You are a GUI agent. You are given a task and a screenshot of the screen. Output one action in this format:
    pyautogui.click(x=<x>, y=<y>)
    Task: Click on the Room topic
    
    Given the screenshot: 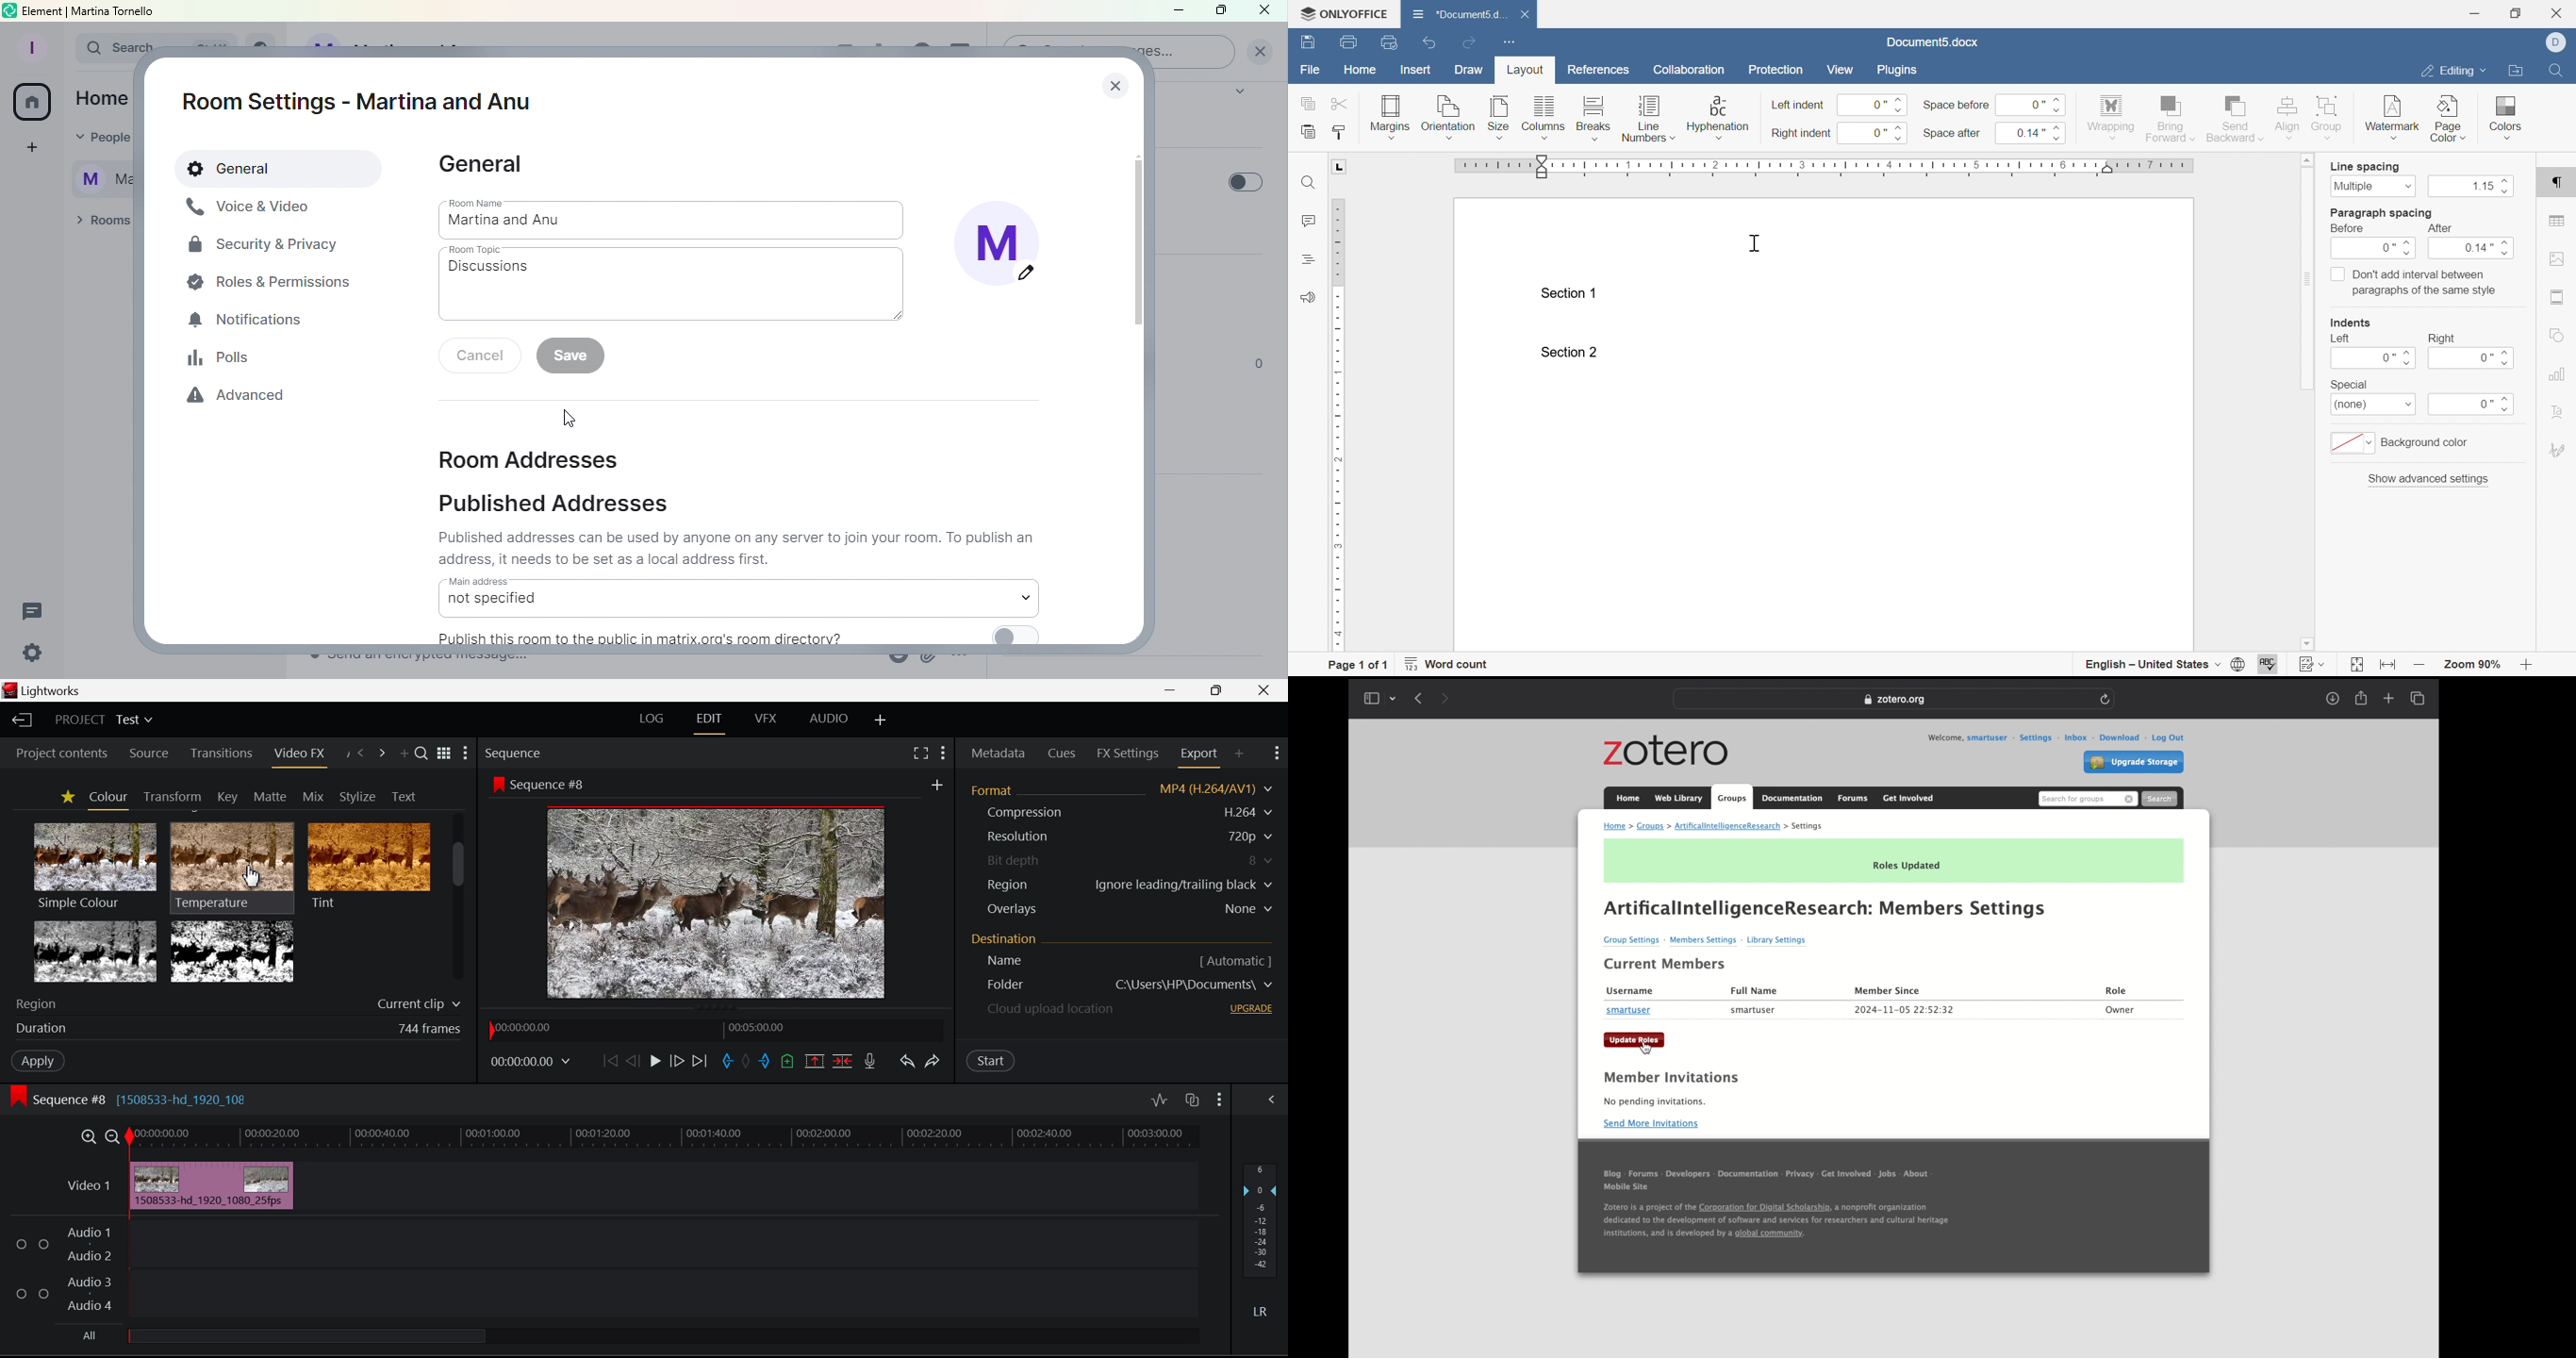 What is the action you would take?
    pyautogui.click(x=678, y=285)
    